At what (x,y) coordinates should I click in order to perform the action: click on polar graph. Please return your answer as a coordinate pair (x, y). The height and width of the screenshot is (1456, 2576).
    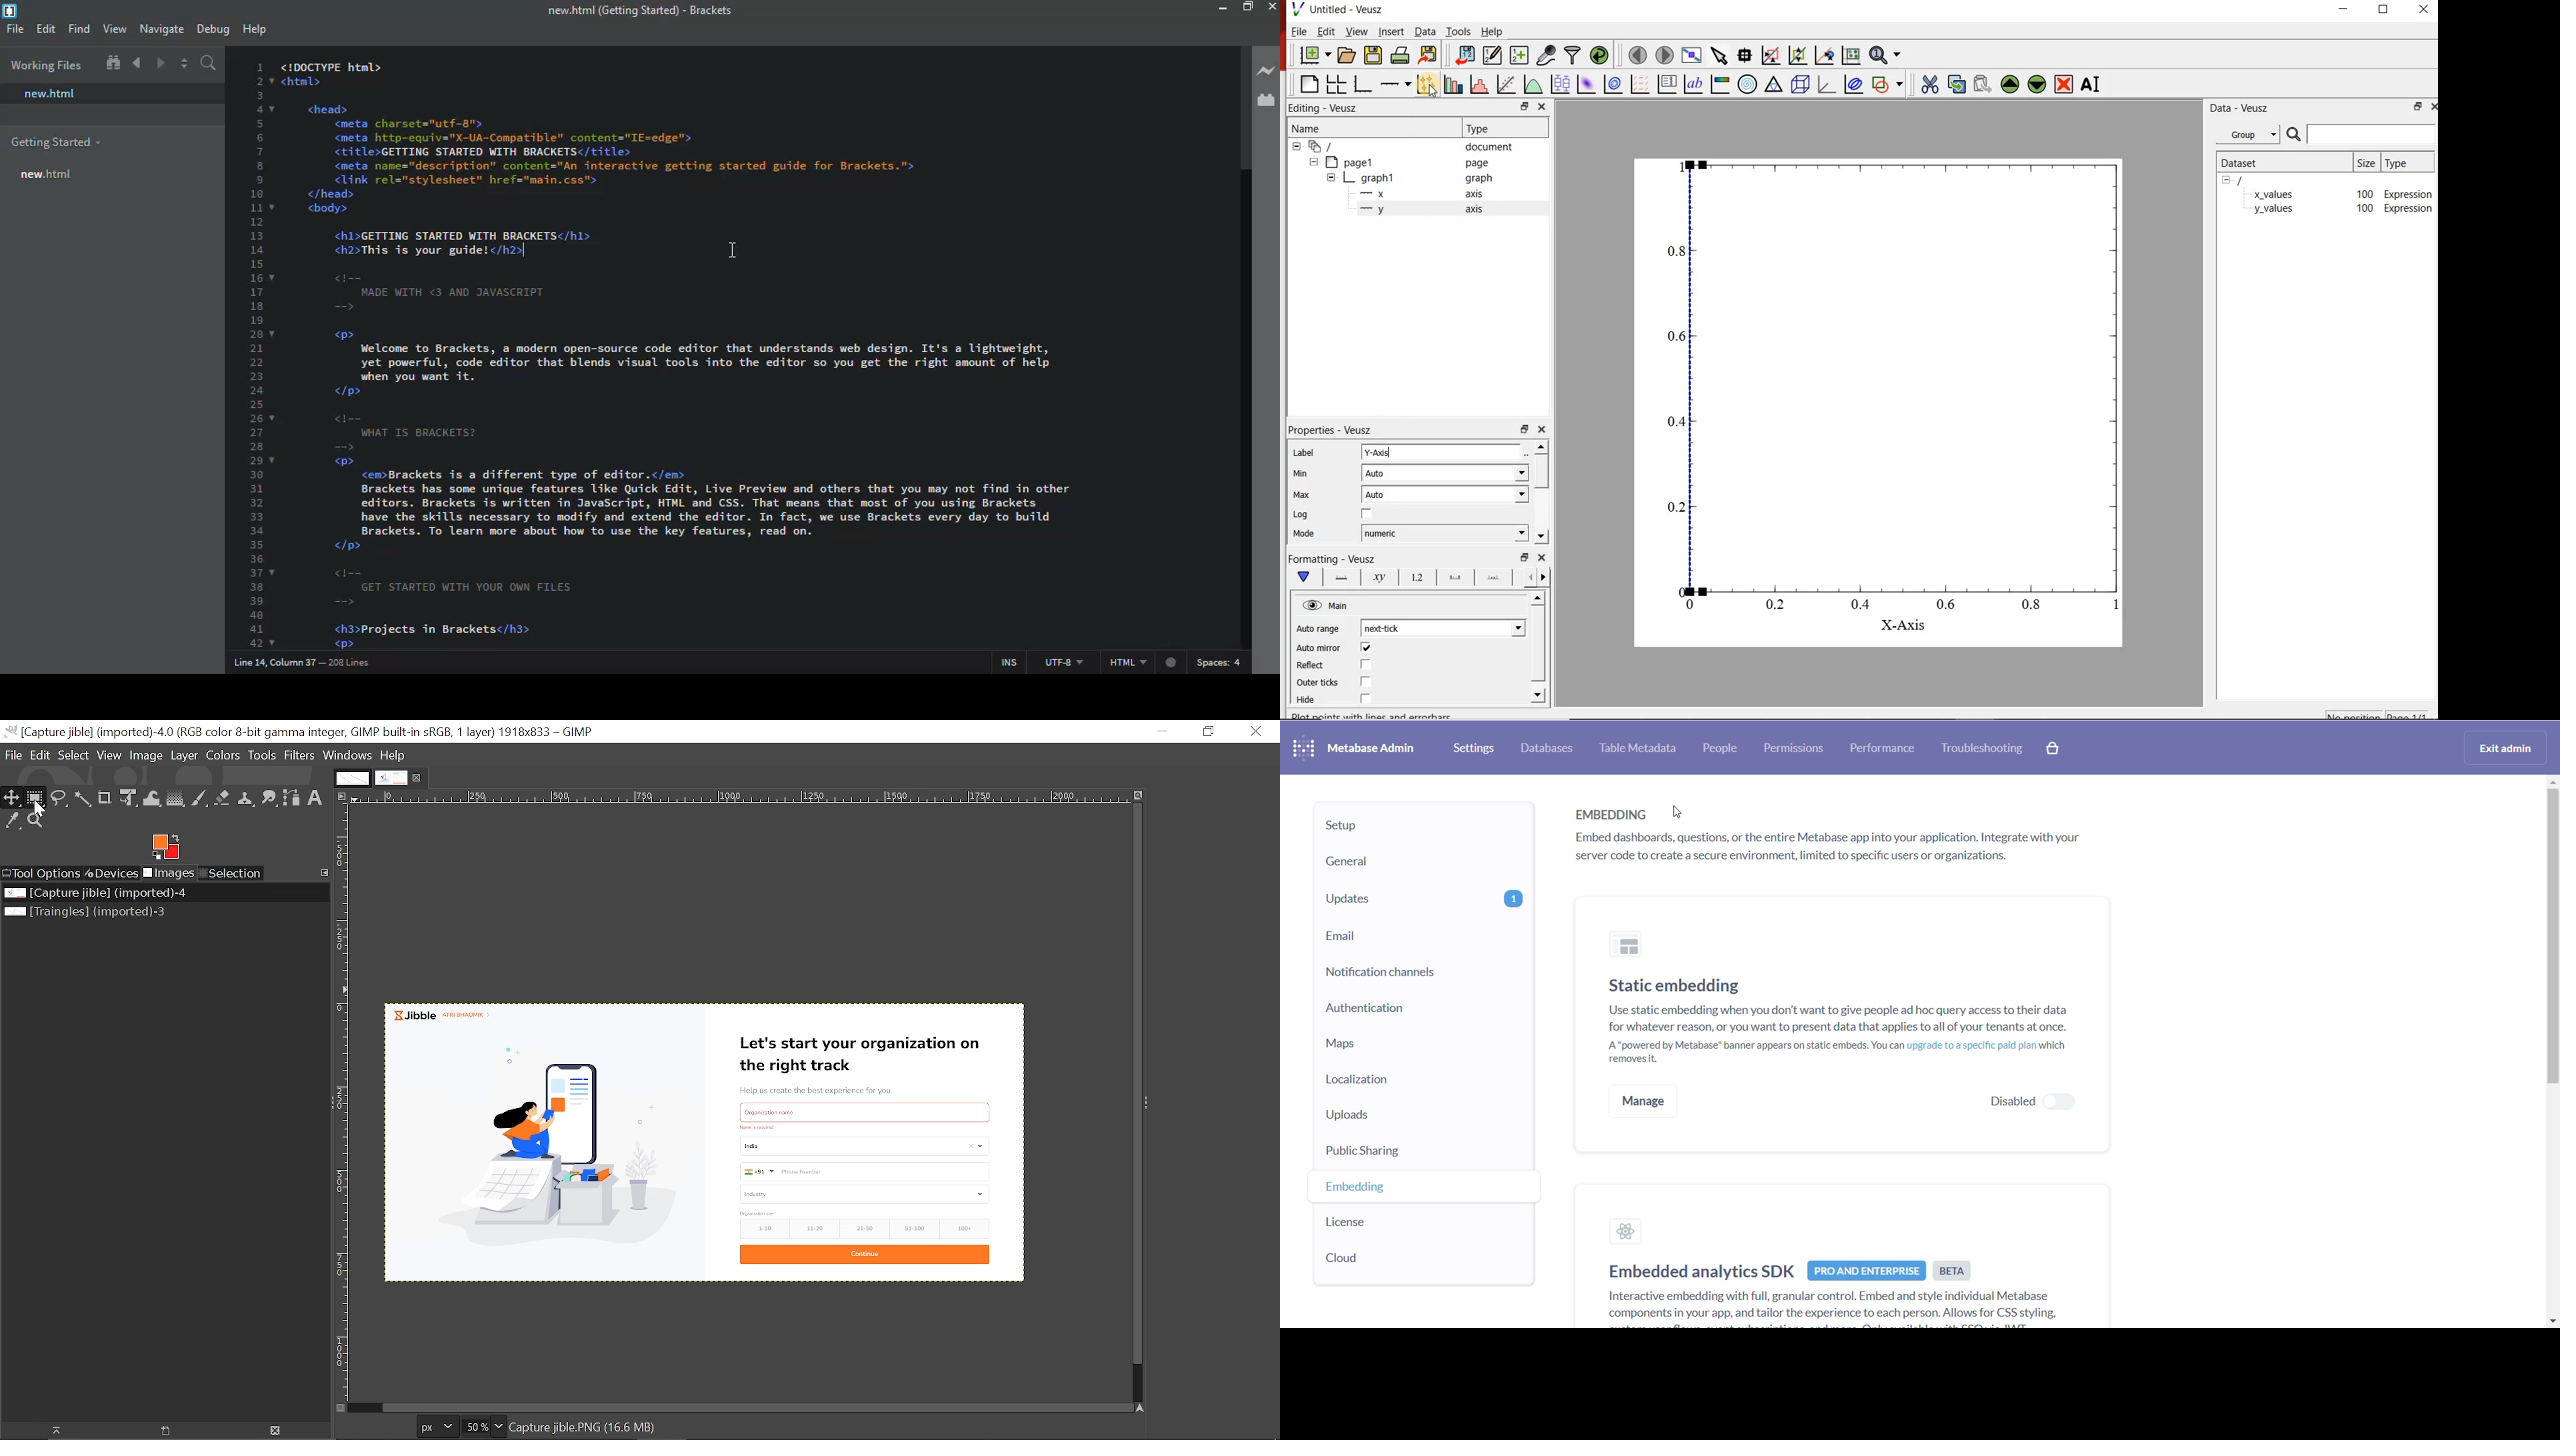
    Looking at the image, I should click on (1748, 86).